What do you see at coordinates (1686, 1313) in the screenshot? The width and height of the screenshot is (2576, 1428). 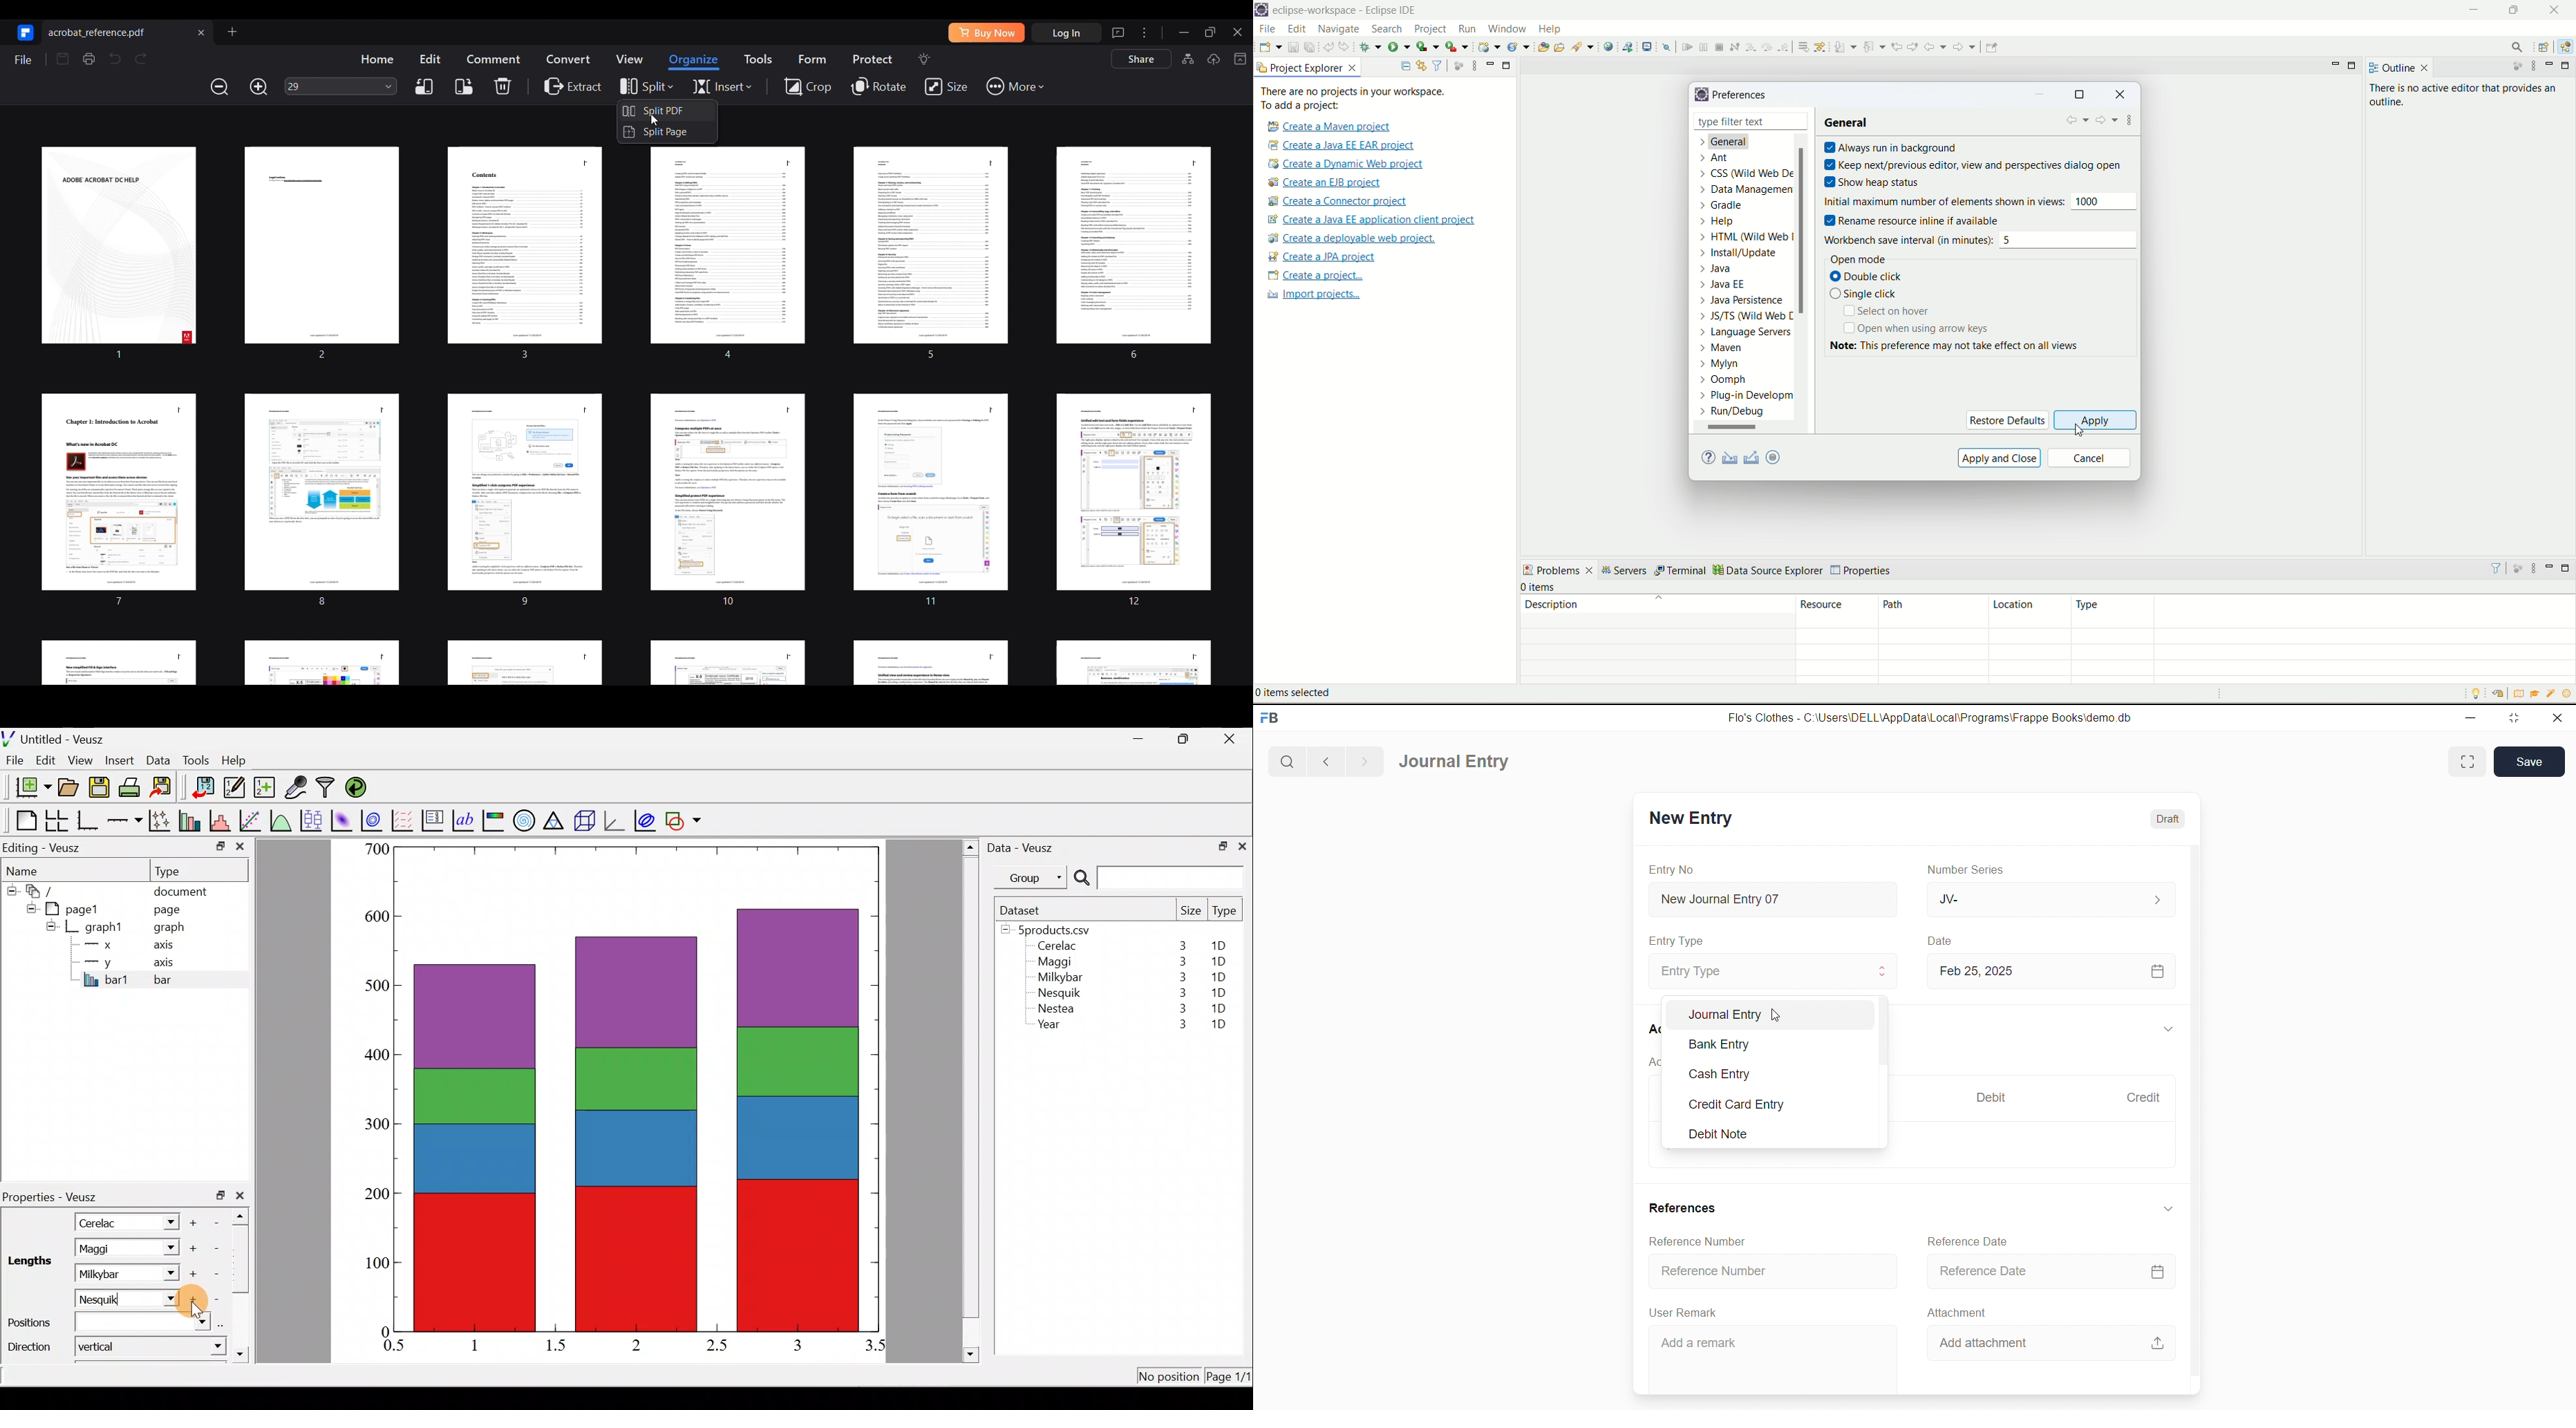 I see `User Remark` at bounding box center [1686, 1313].